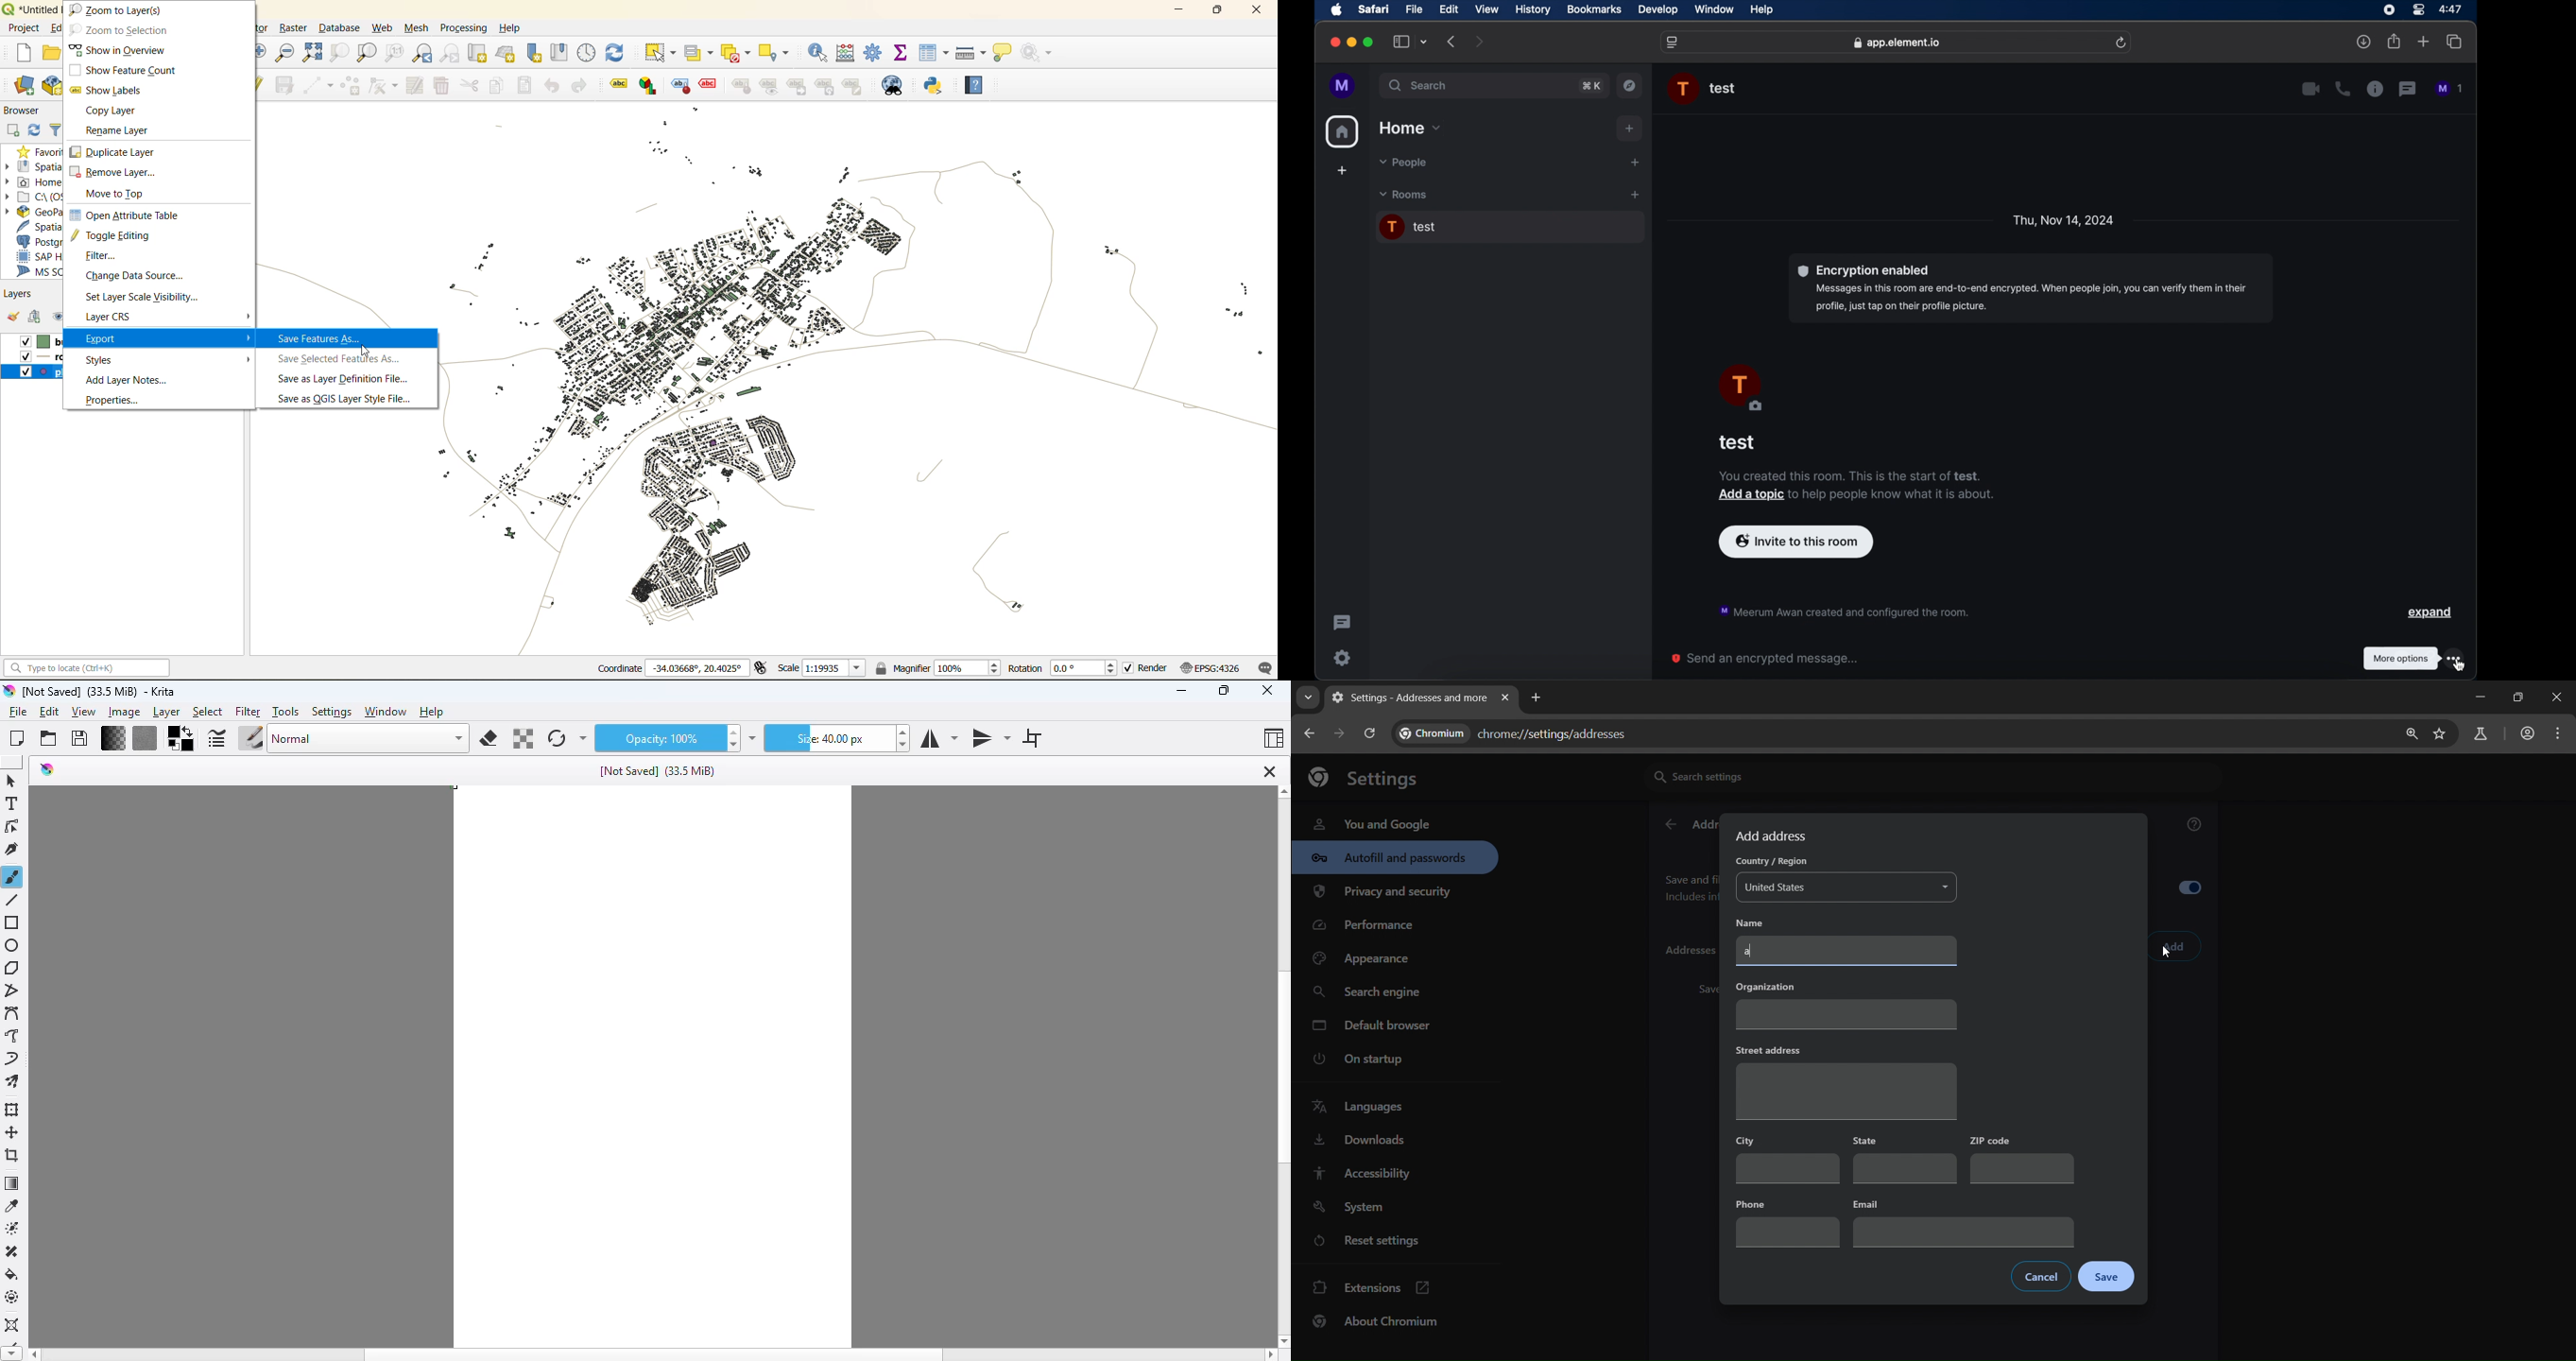 The image size is (2576, 1372). What do you see at coordinates (2399, 658) in the screenshot?
I see `tooltip` at bounding box center [2399, 658].